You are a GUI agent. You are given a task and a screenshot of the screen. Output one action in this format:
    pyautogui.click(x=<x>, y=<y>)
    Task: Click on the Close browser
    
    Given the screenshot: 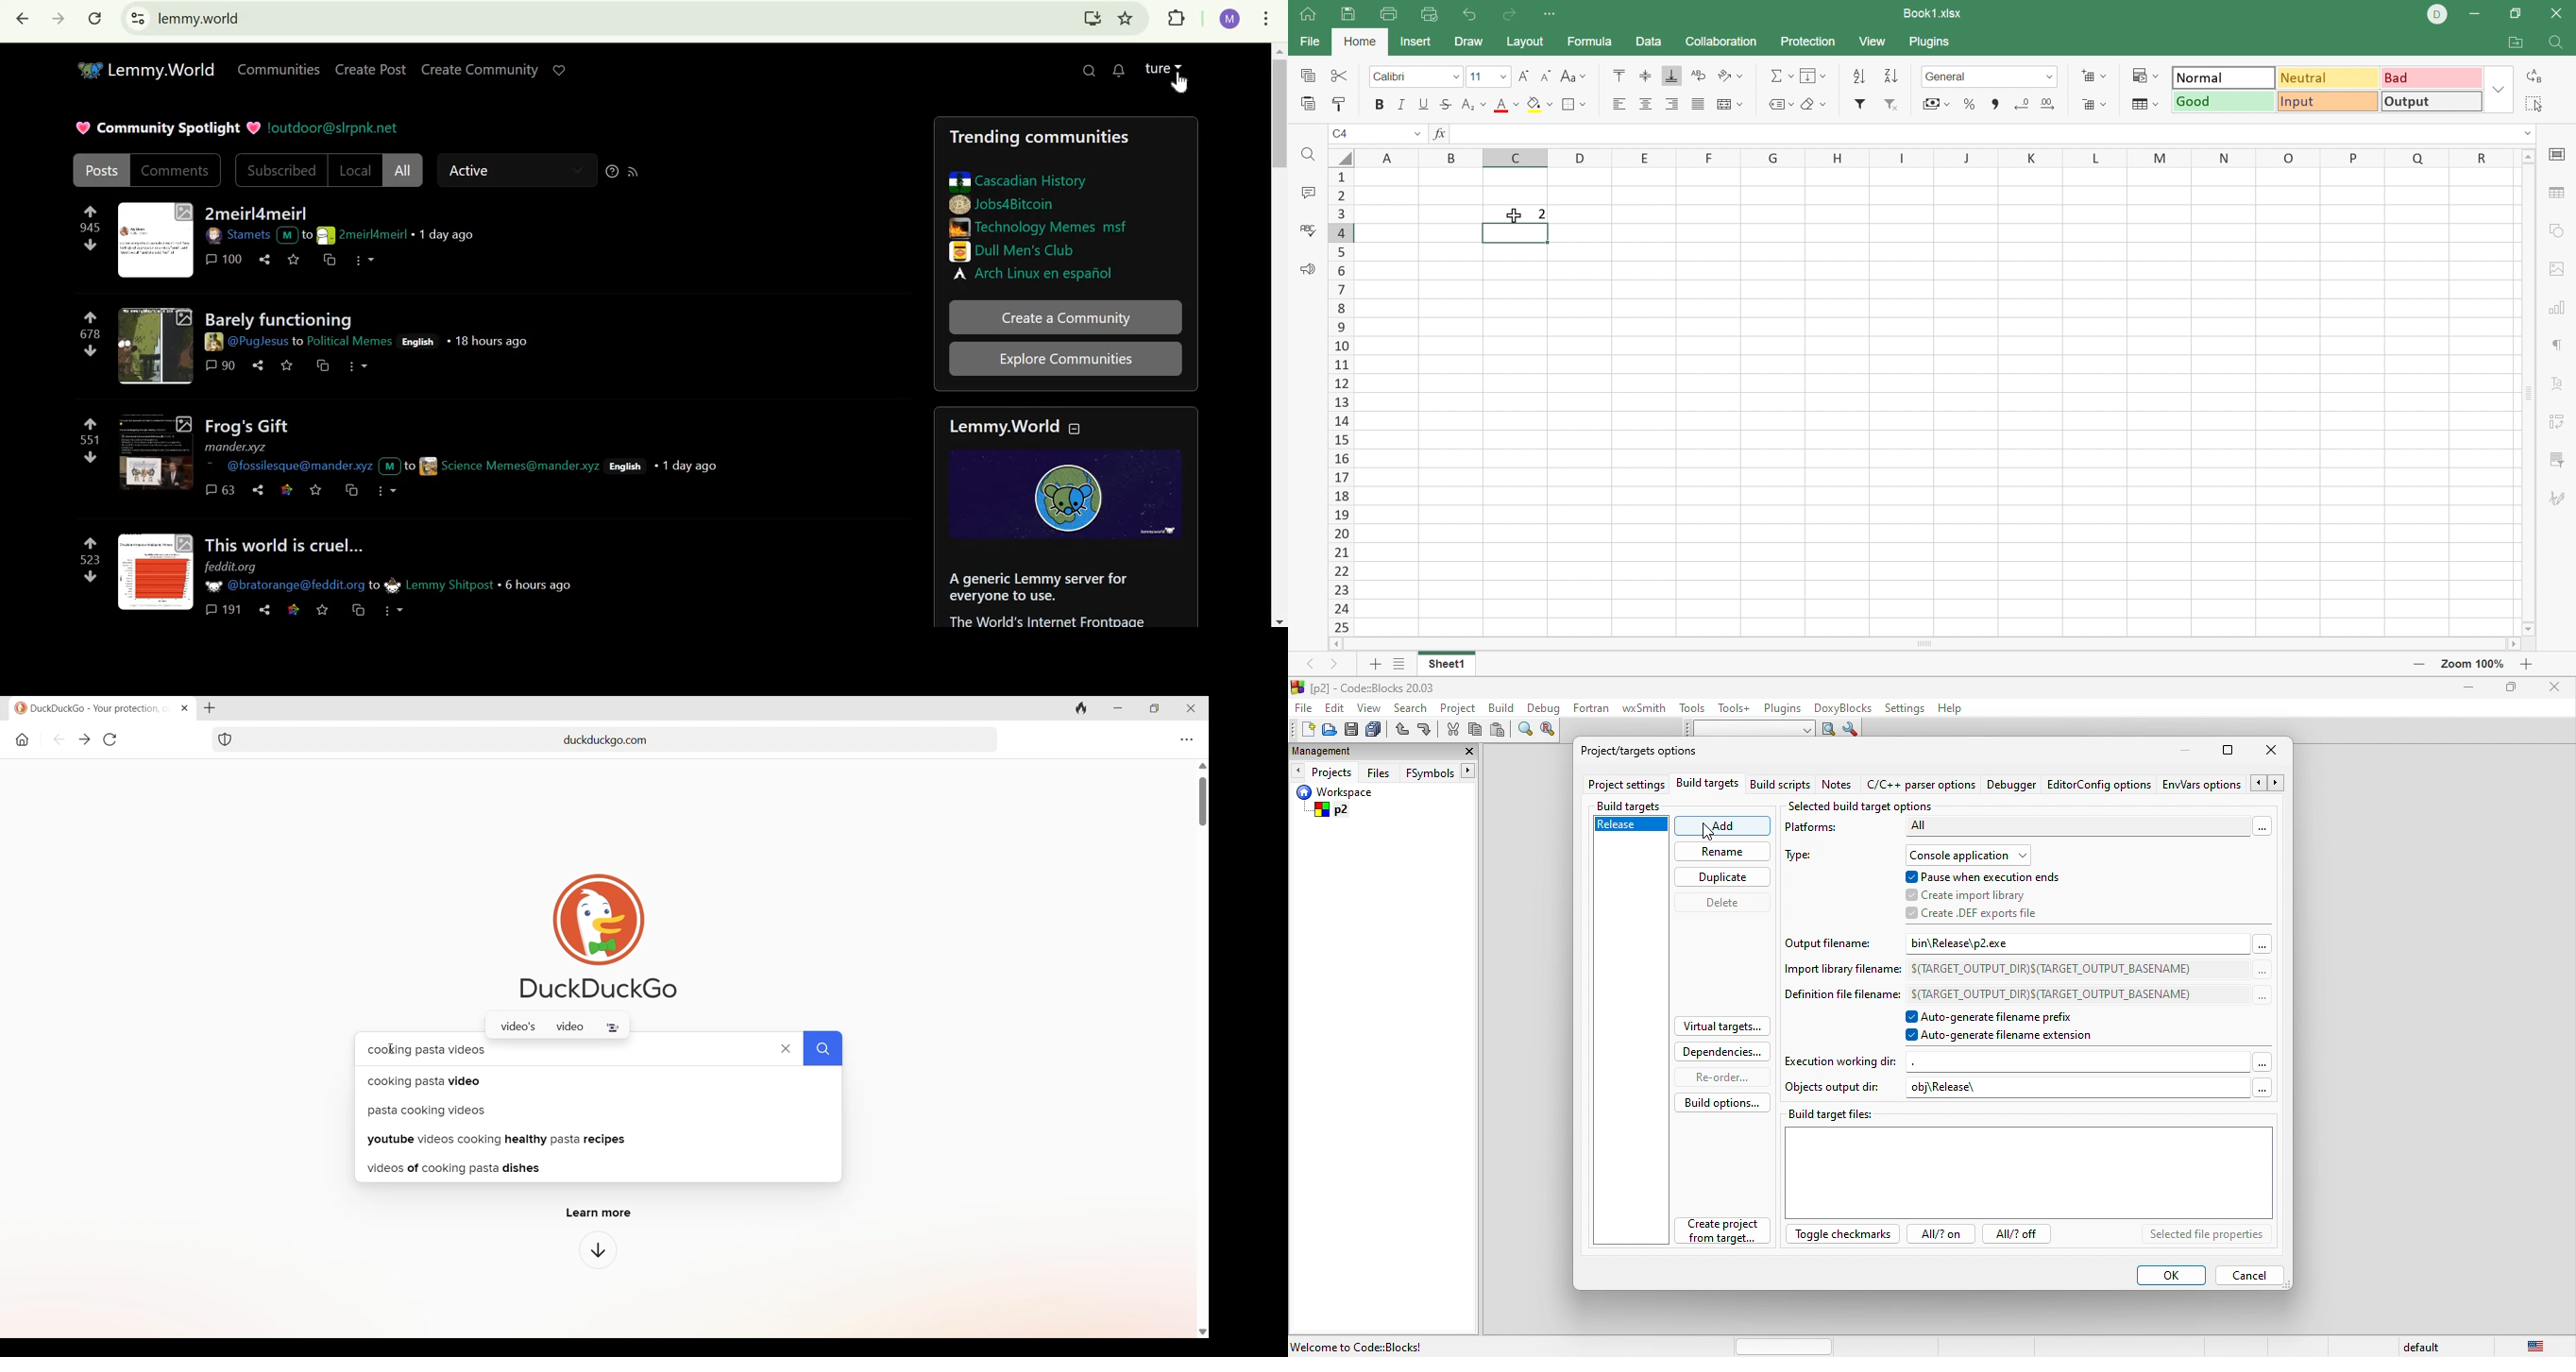 What is the action you would take?
    pyautogui.click(x=1191, y=709)
    